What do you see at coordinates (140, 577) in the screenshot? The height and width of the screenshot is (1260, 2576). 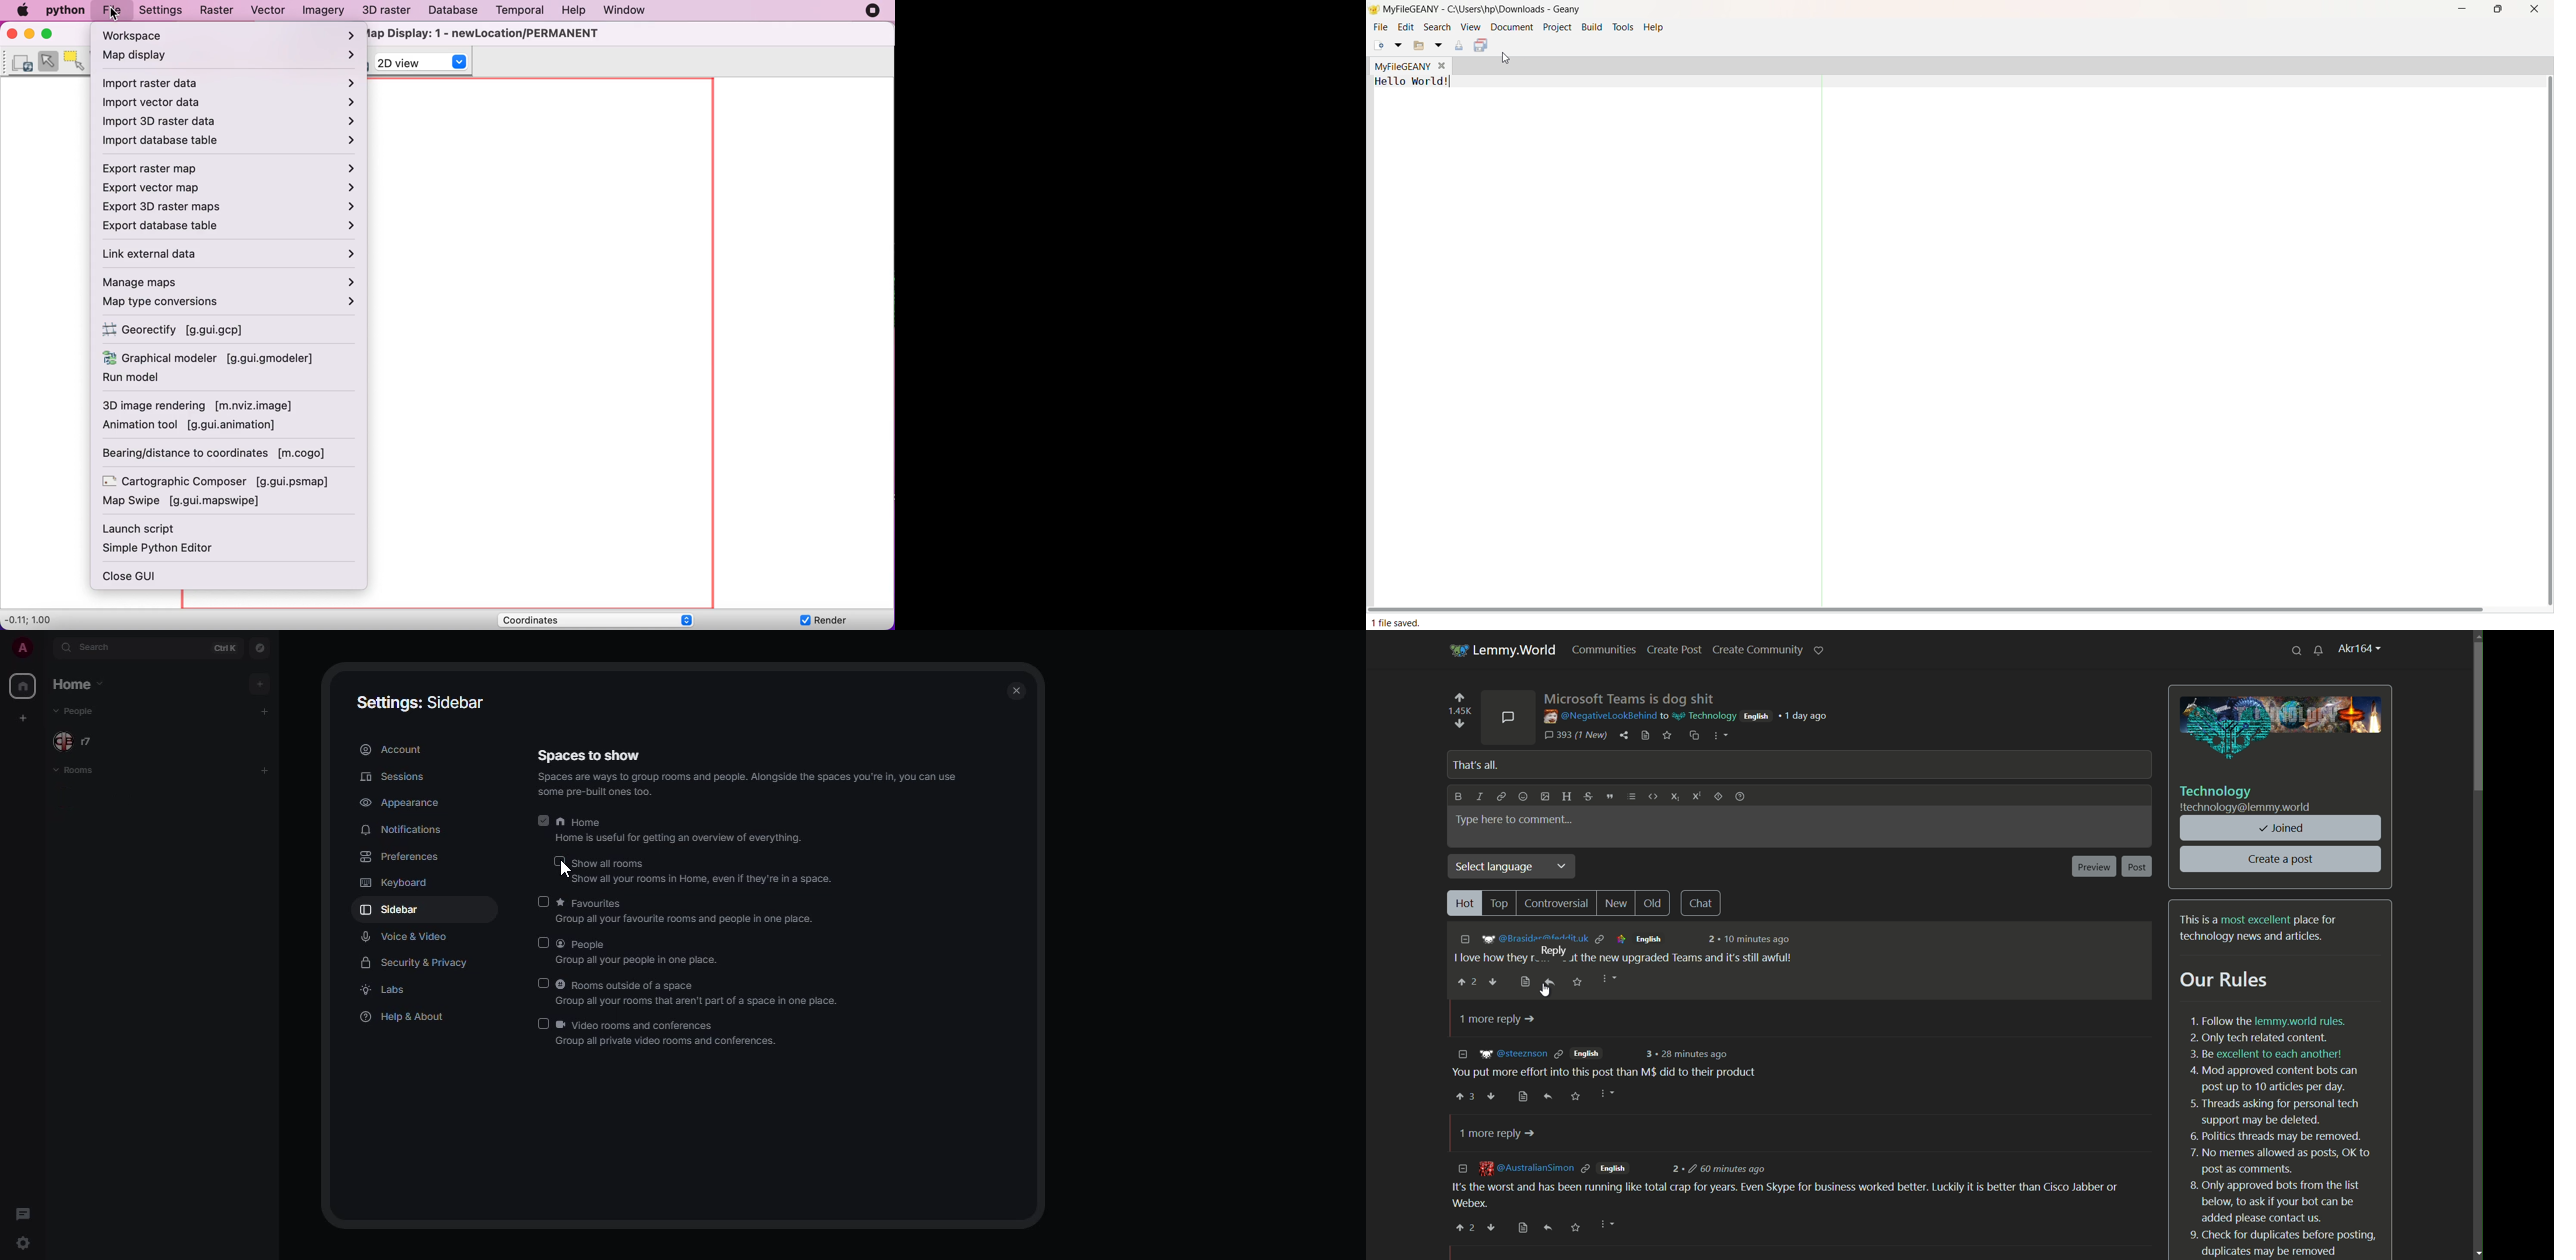 I see `close gui` at bounding box center [140, 577].